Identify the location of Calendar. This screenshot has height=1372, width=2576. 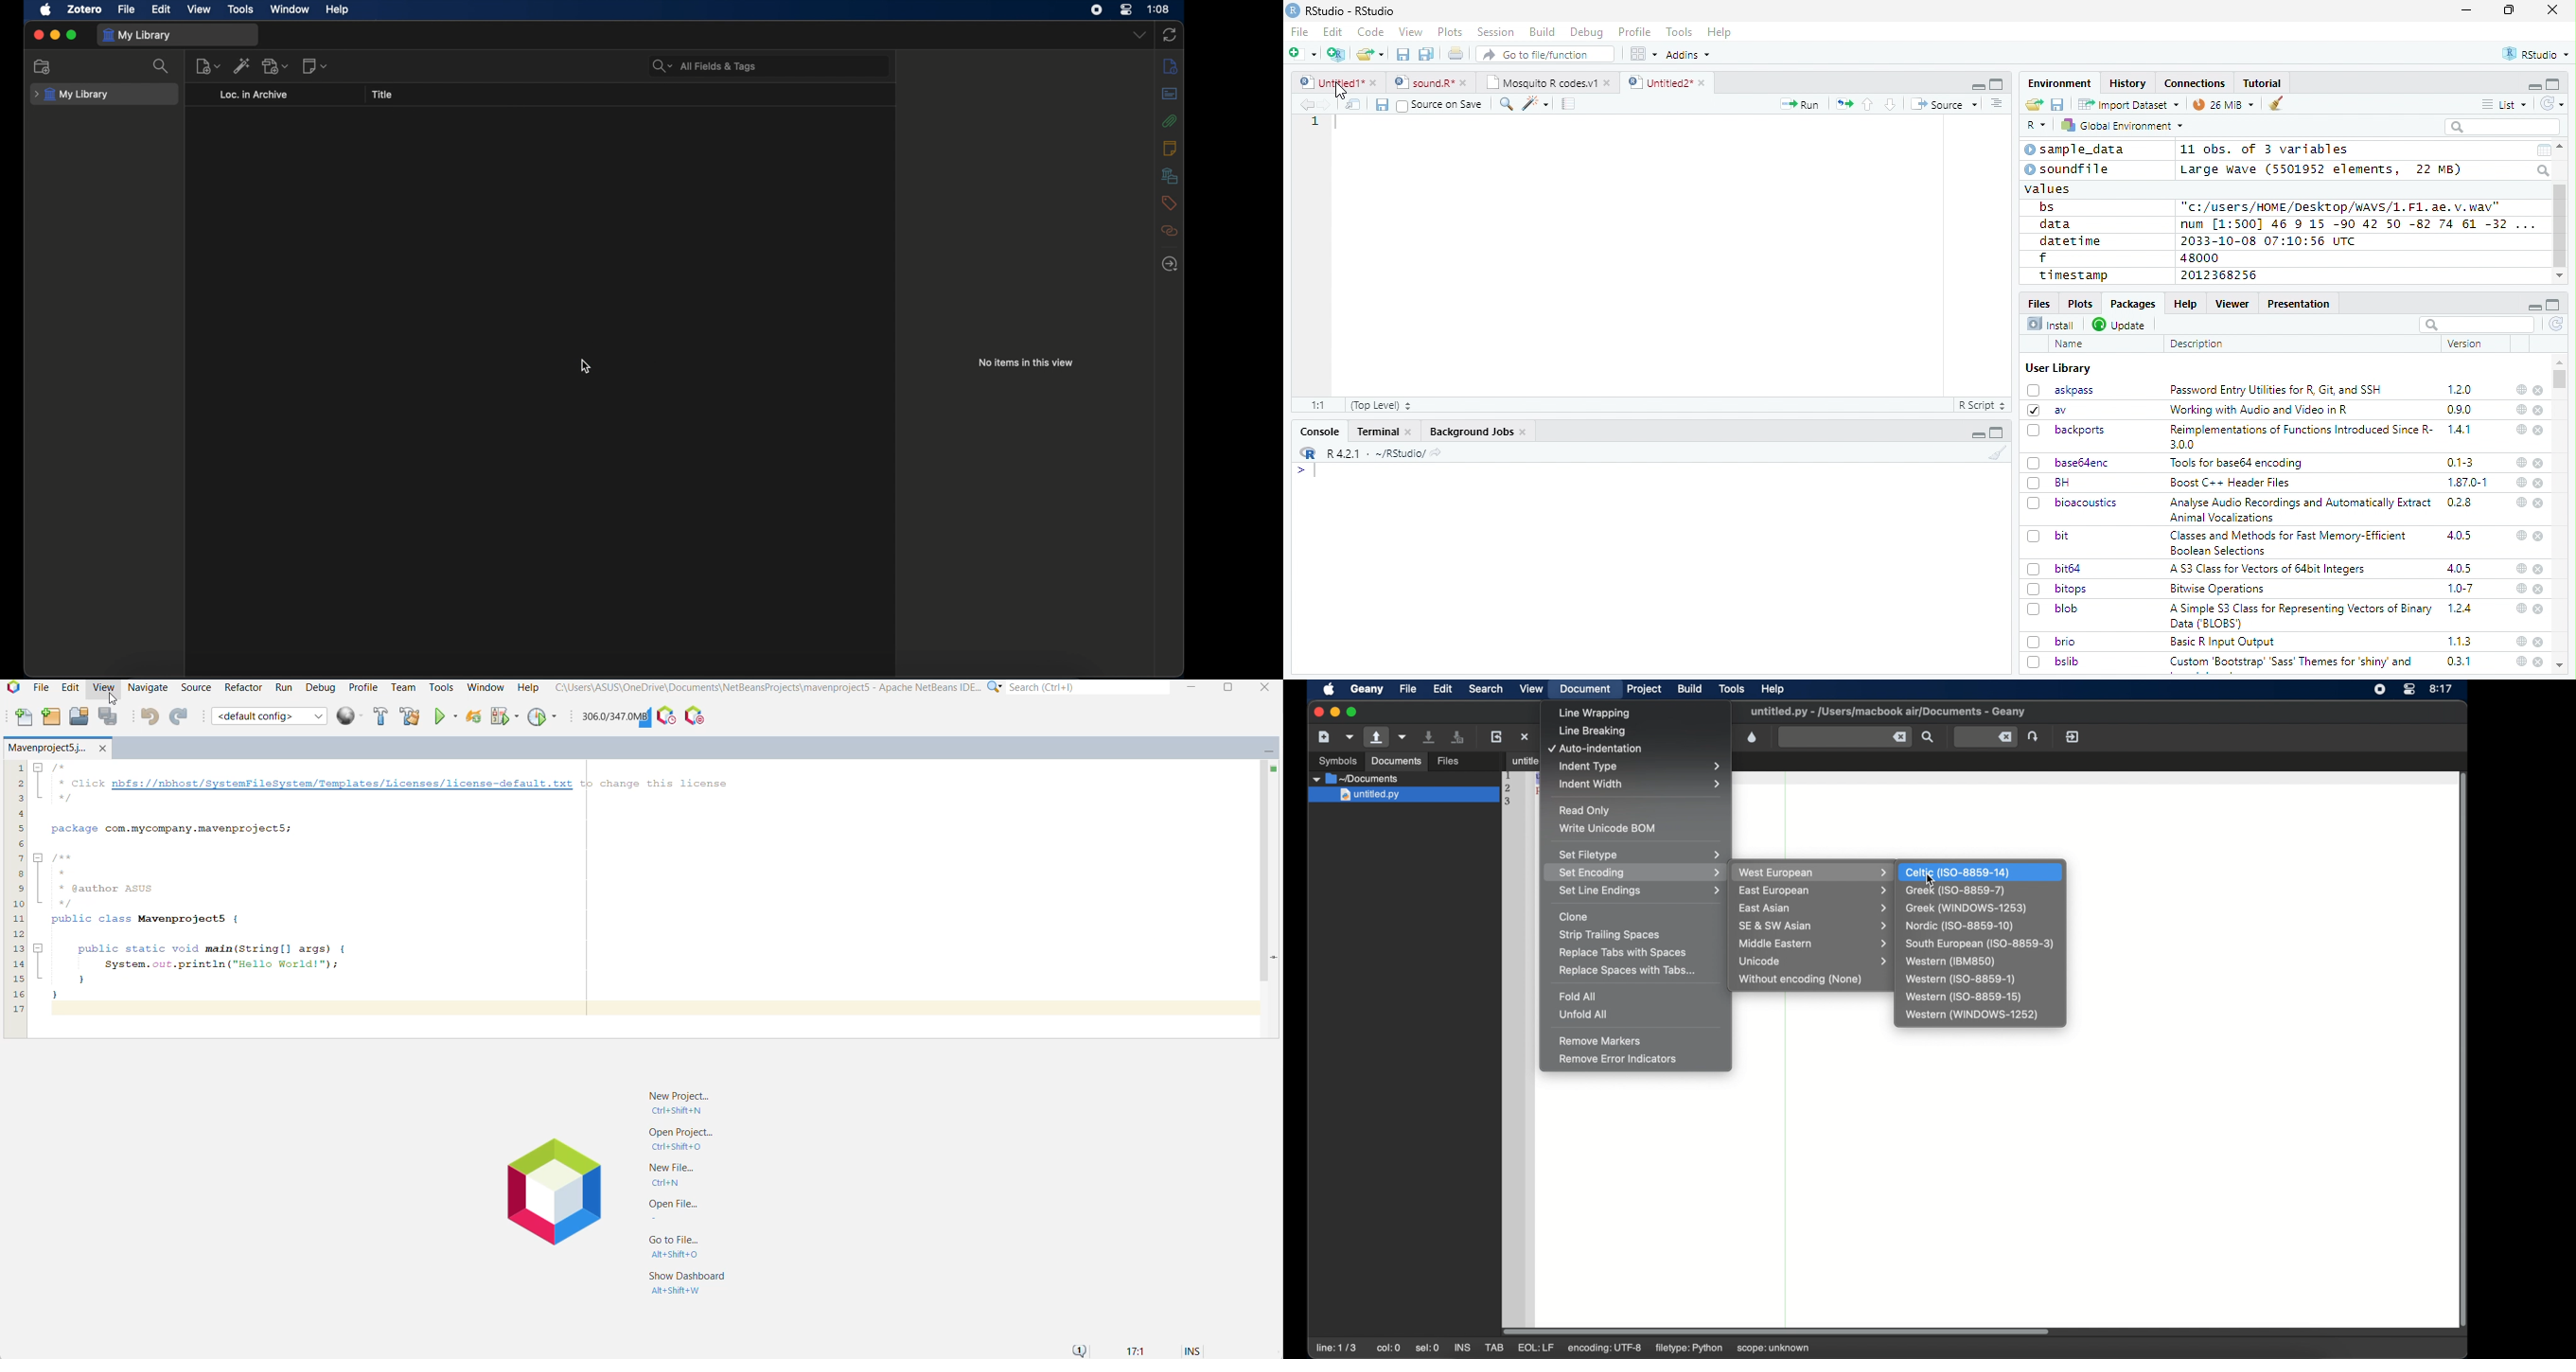
(2543, 150).